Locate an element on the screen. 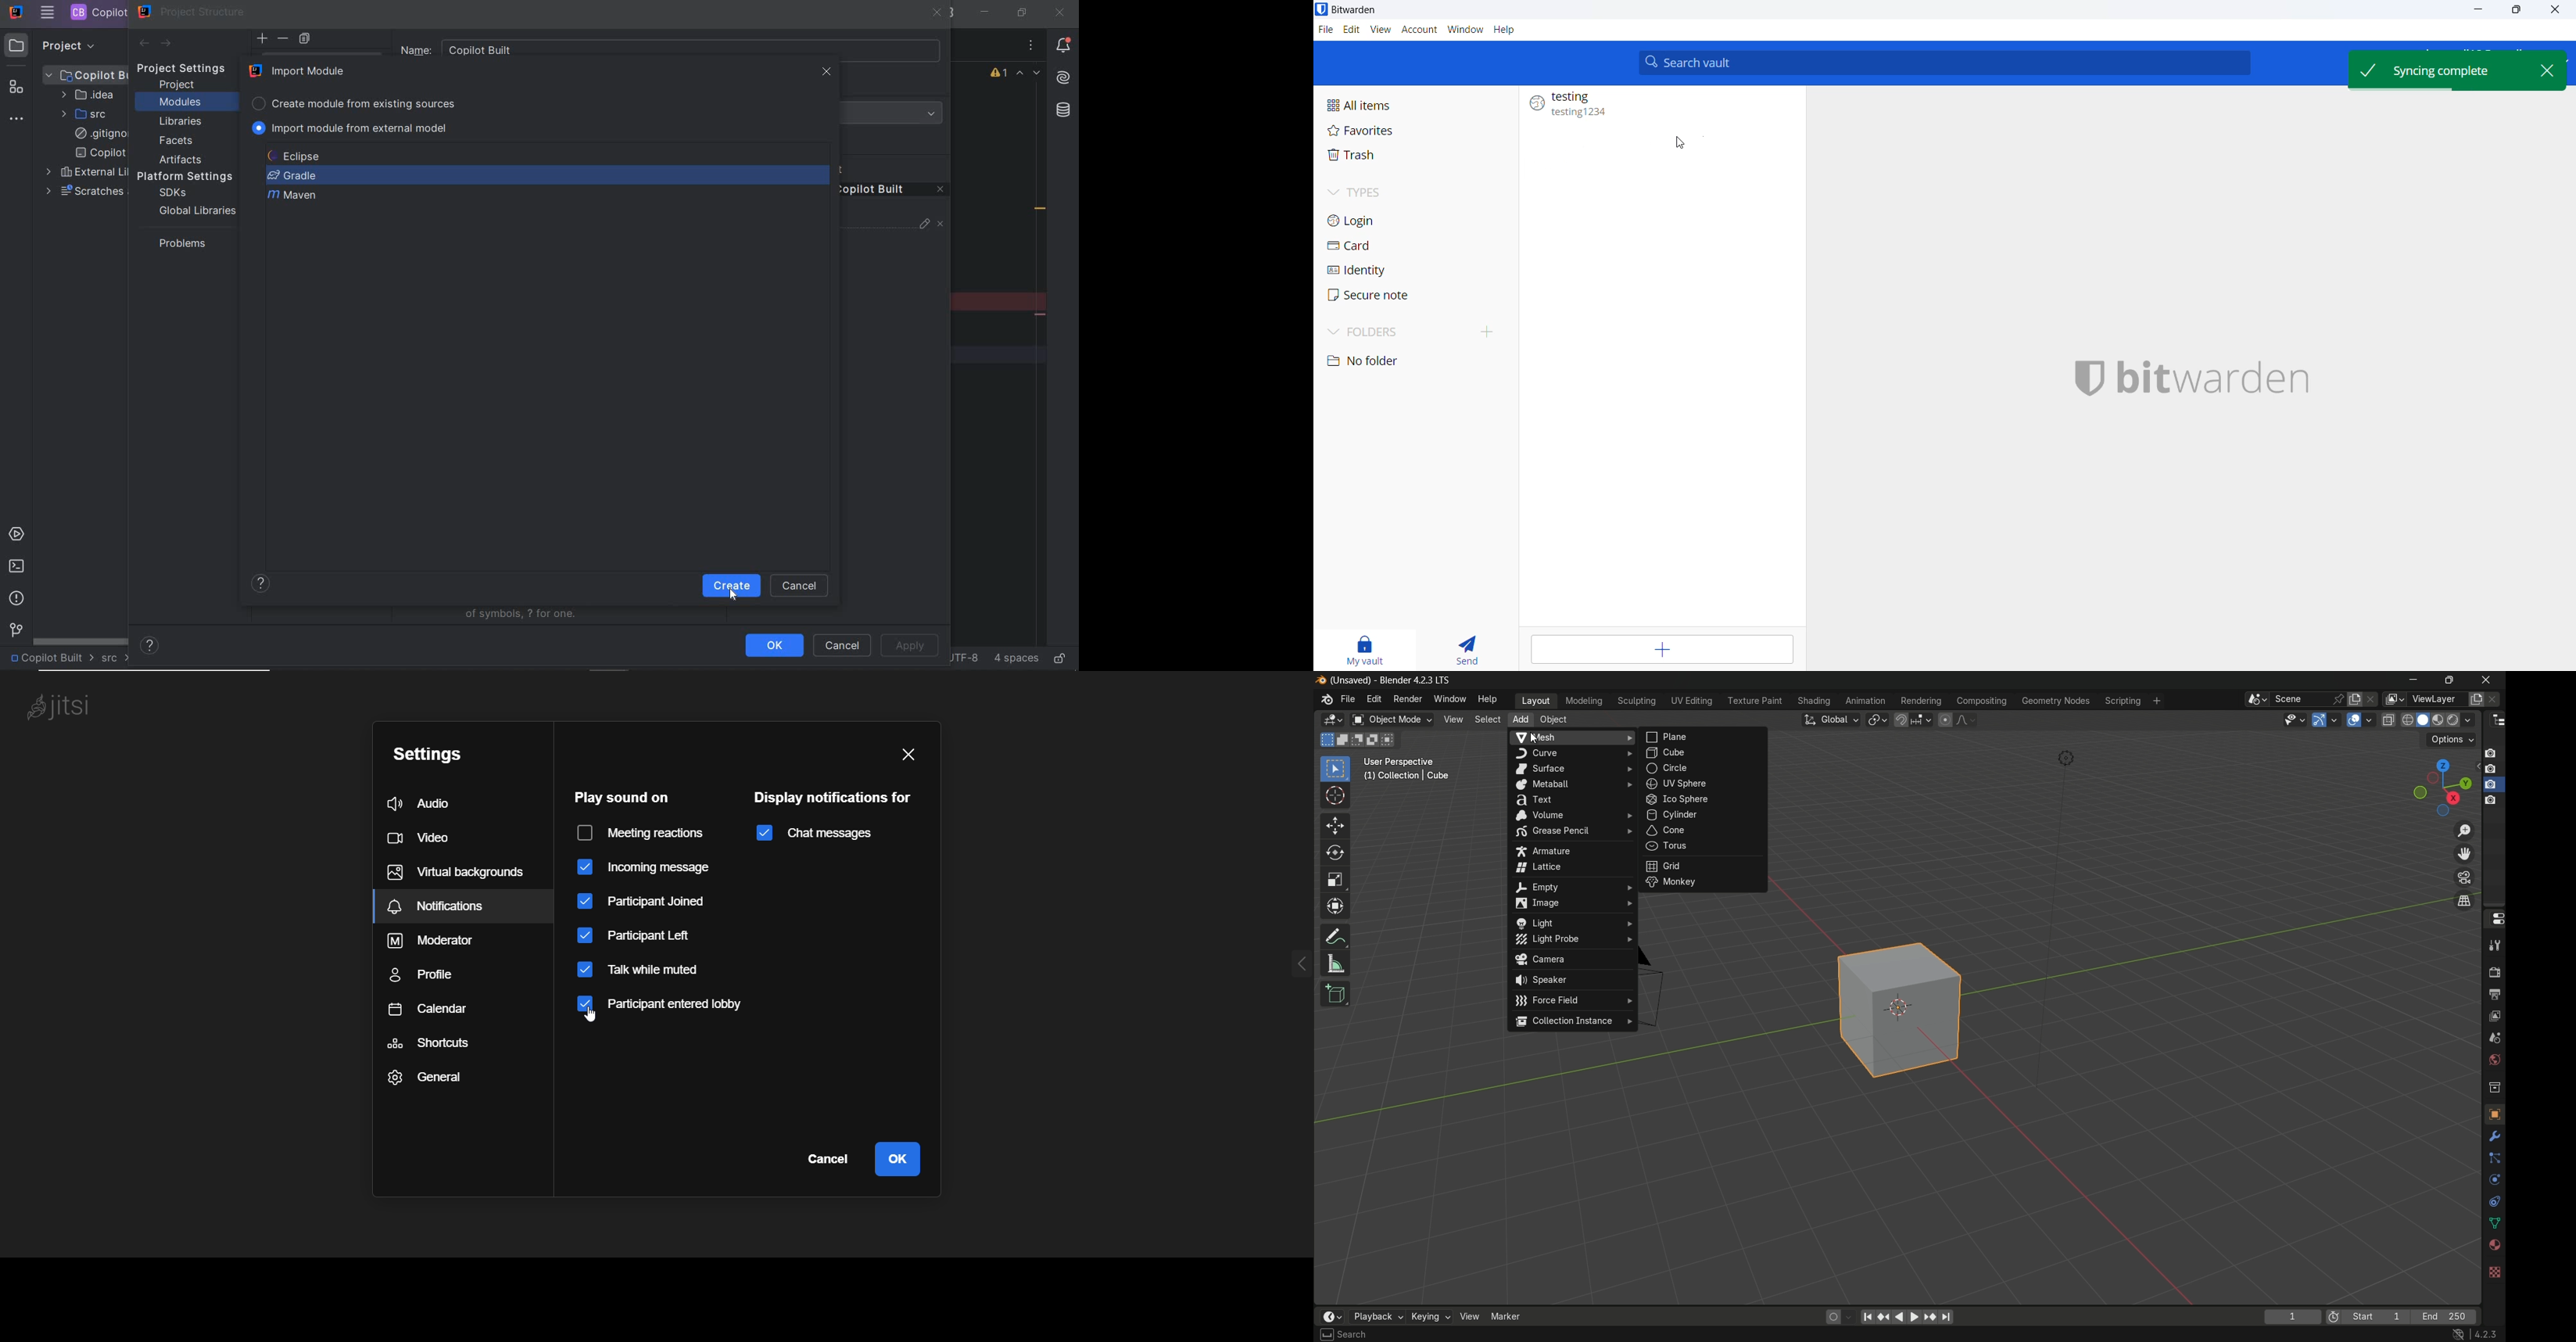  collection is located at coordinates (2493, 1087).